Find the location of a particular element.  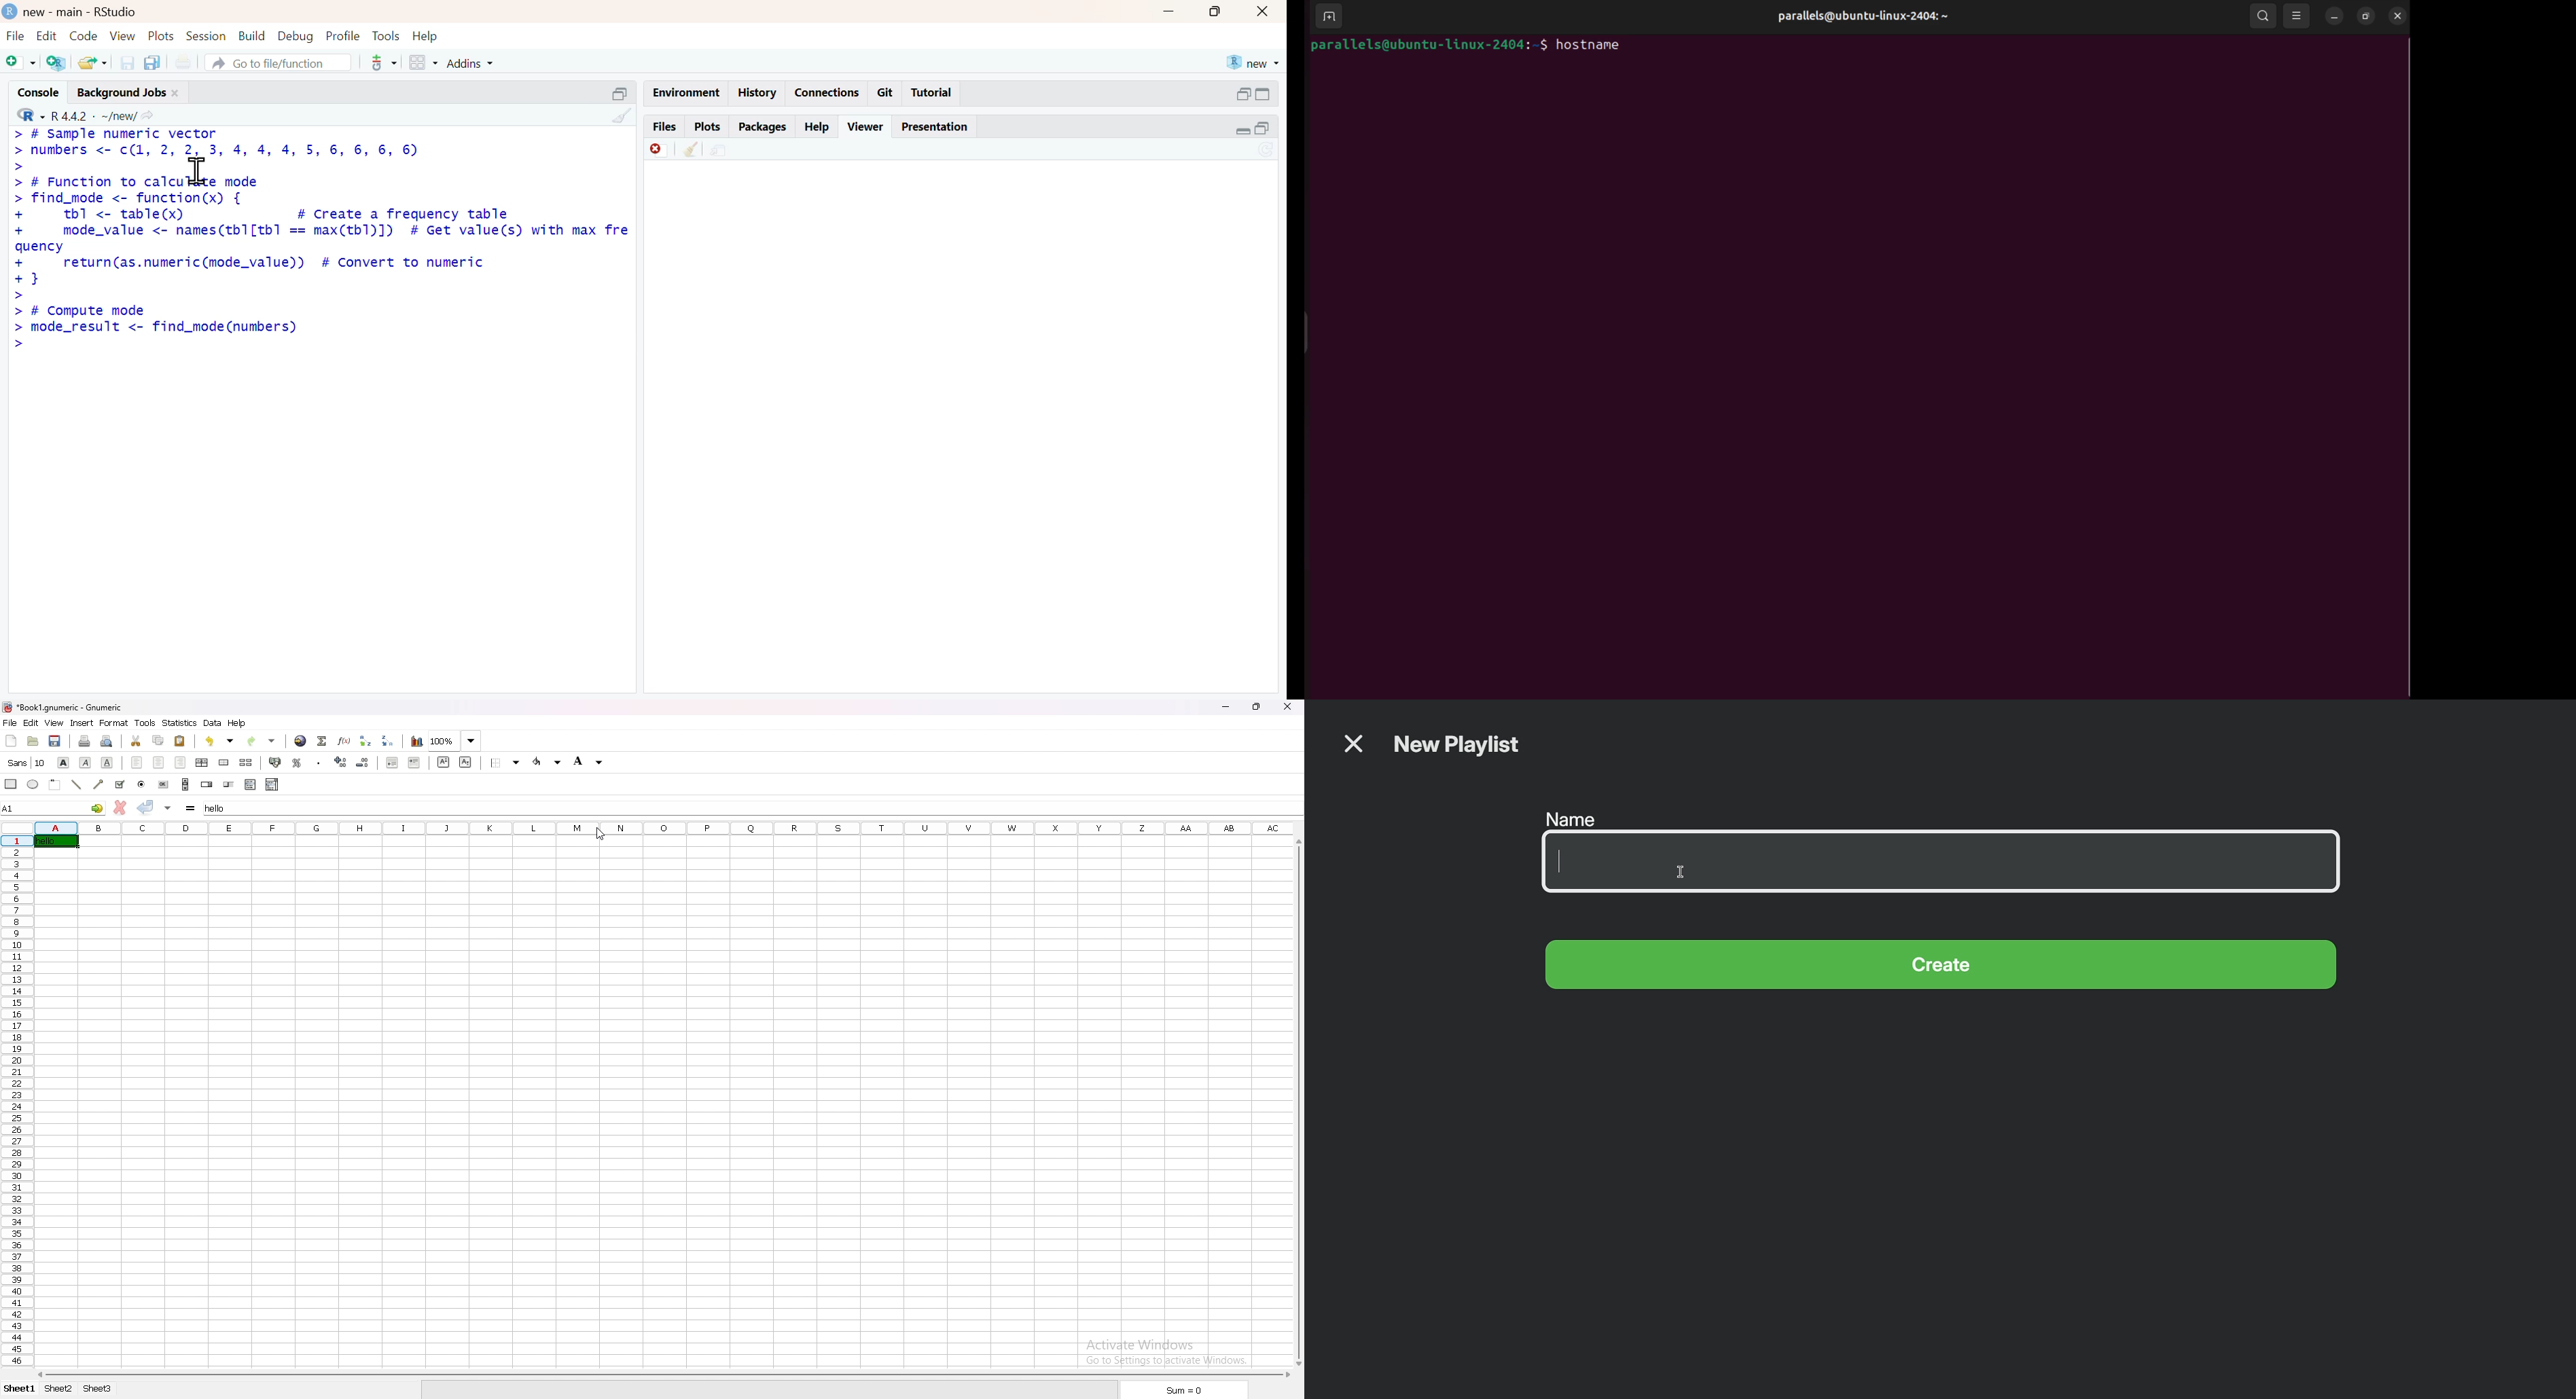

thousands separator is located at coordinates (319, 763).